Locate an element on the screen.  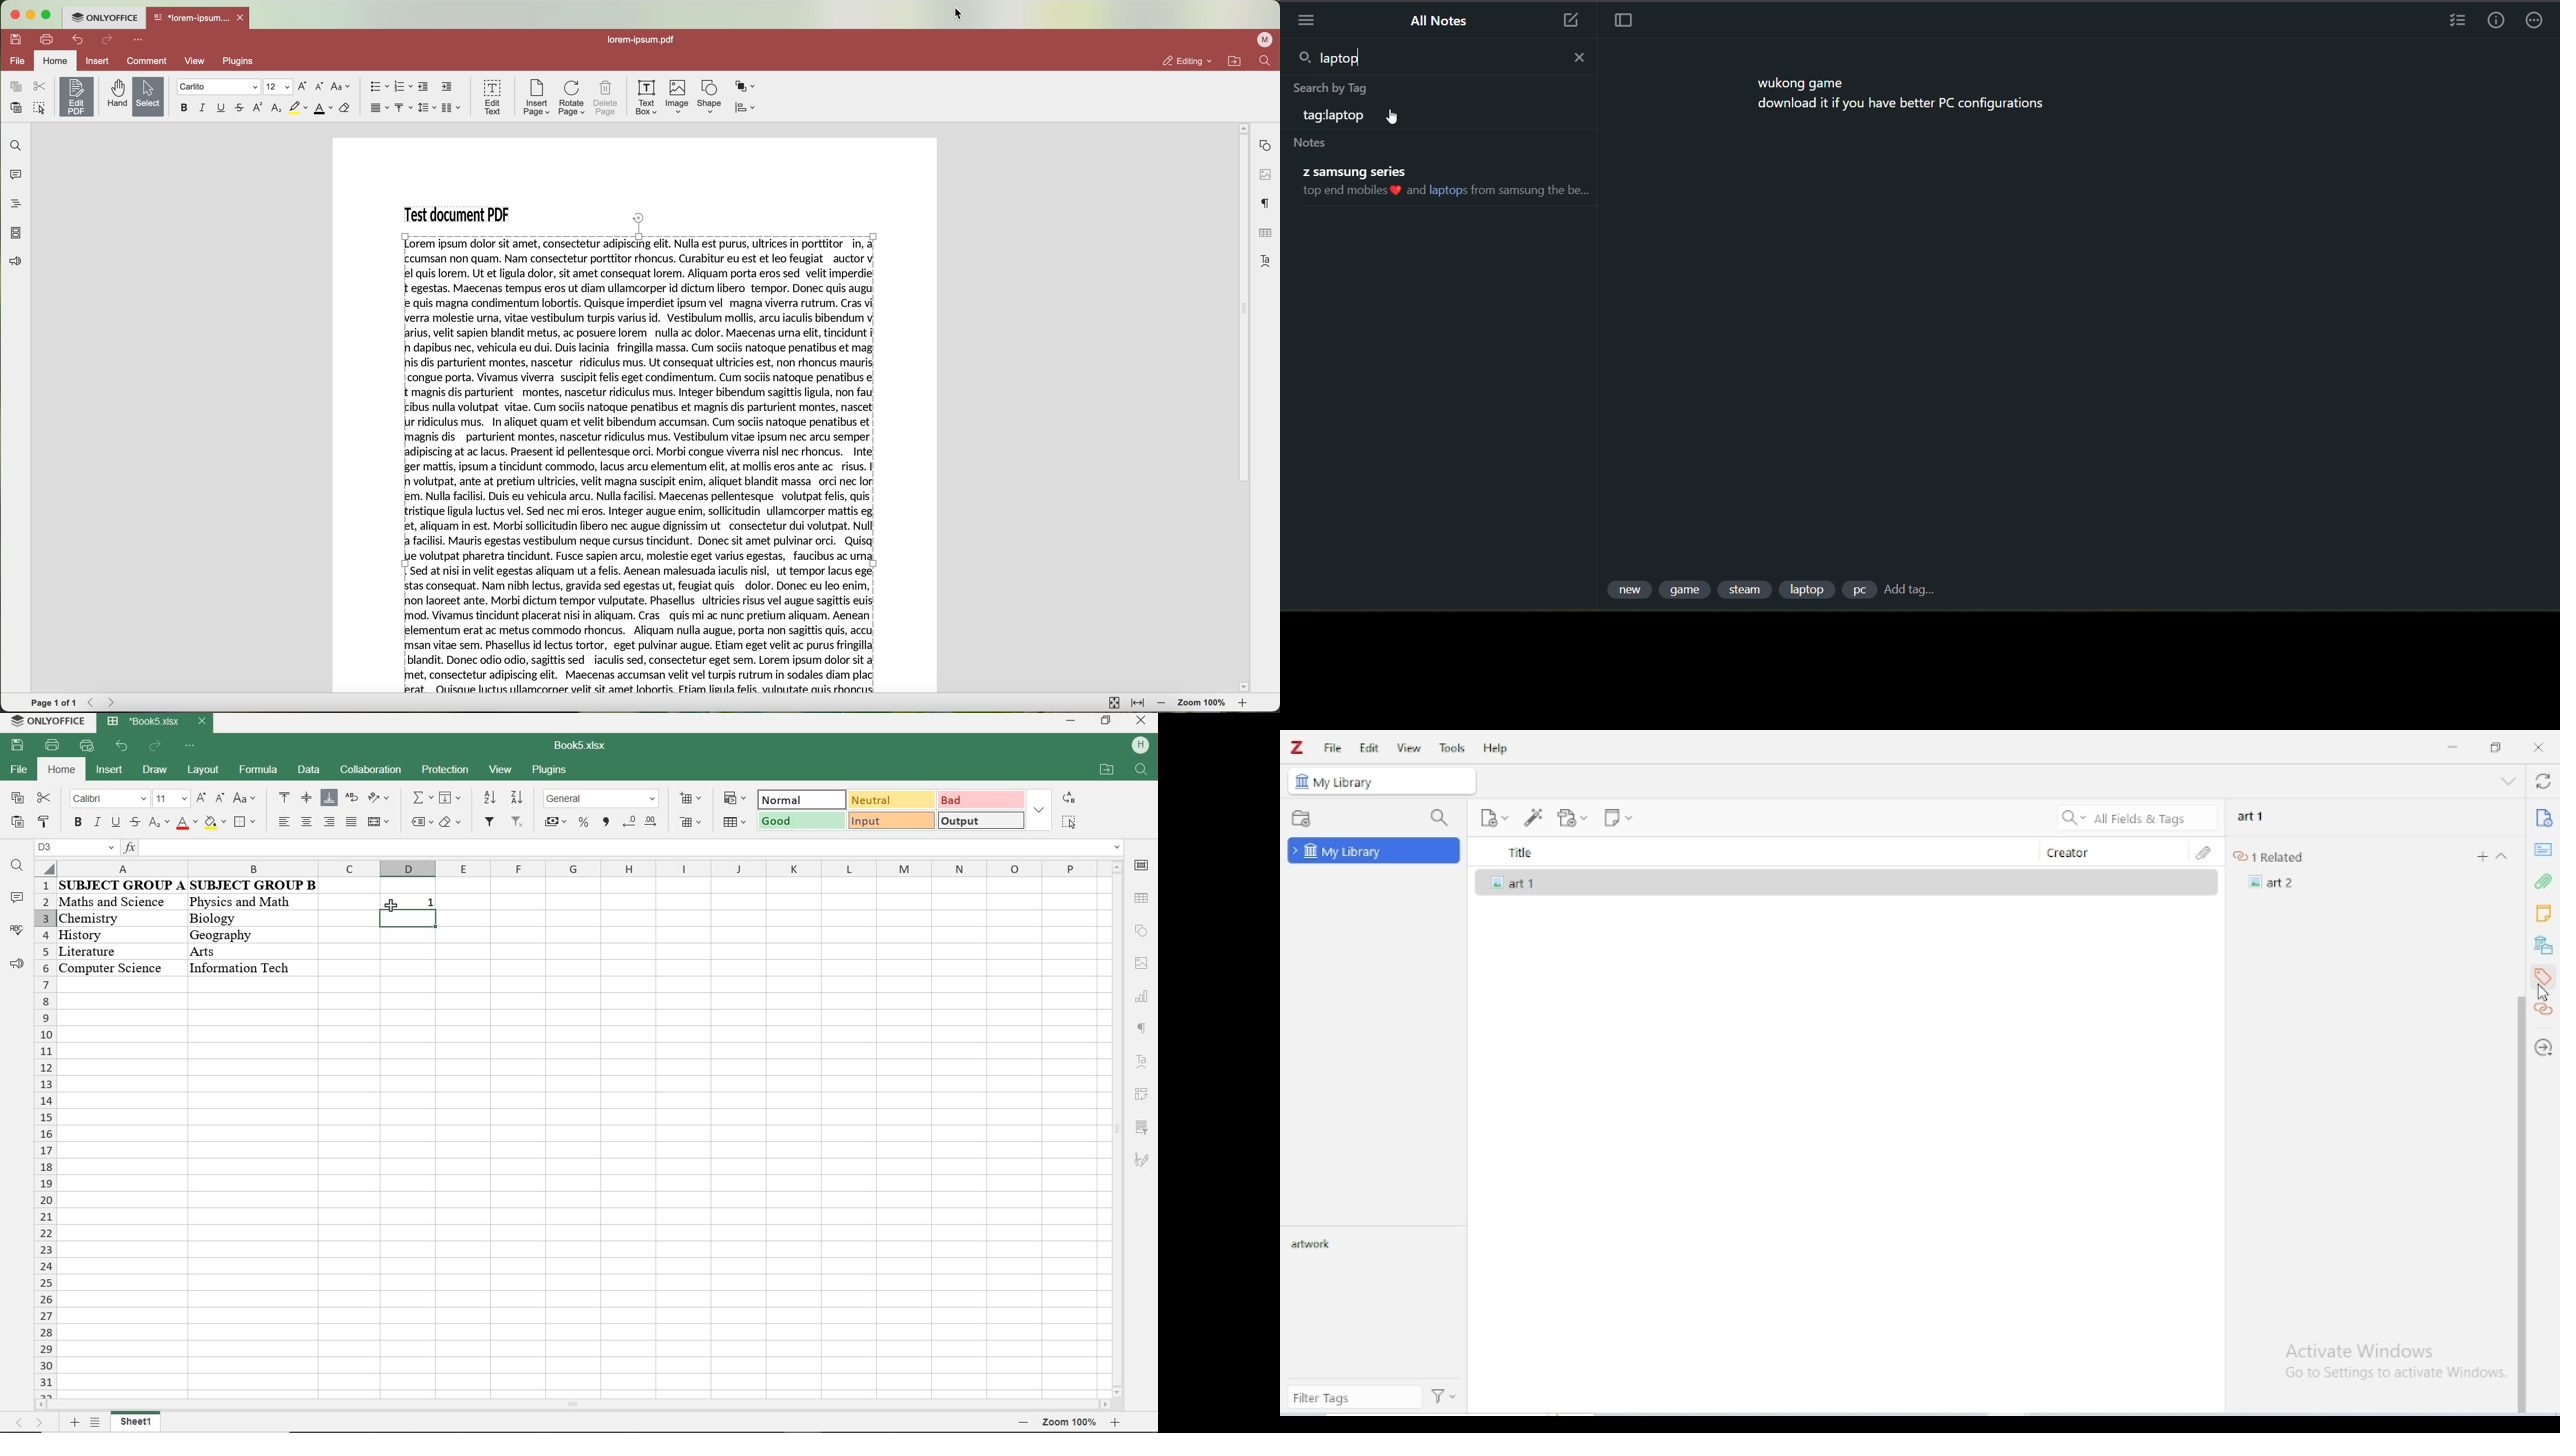
system name is located at coordinates (46, 721).